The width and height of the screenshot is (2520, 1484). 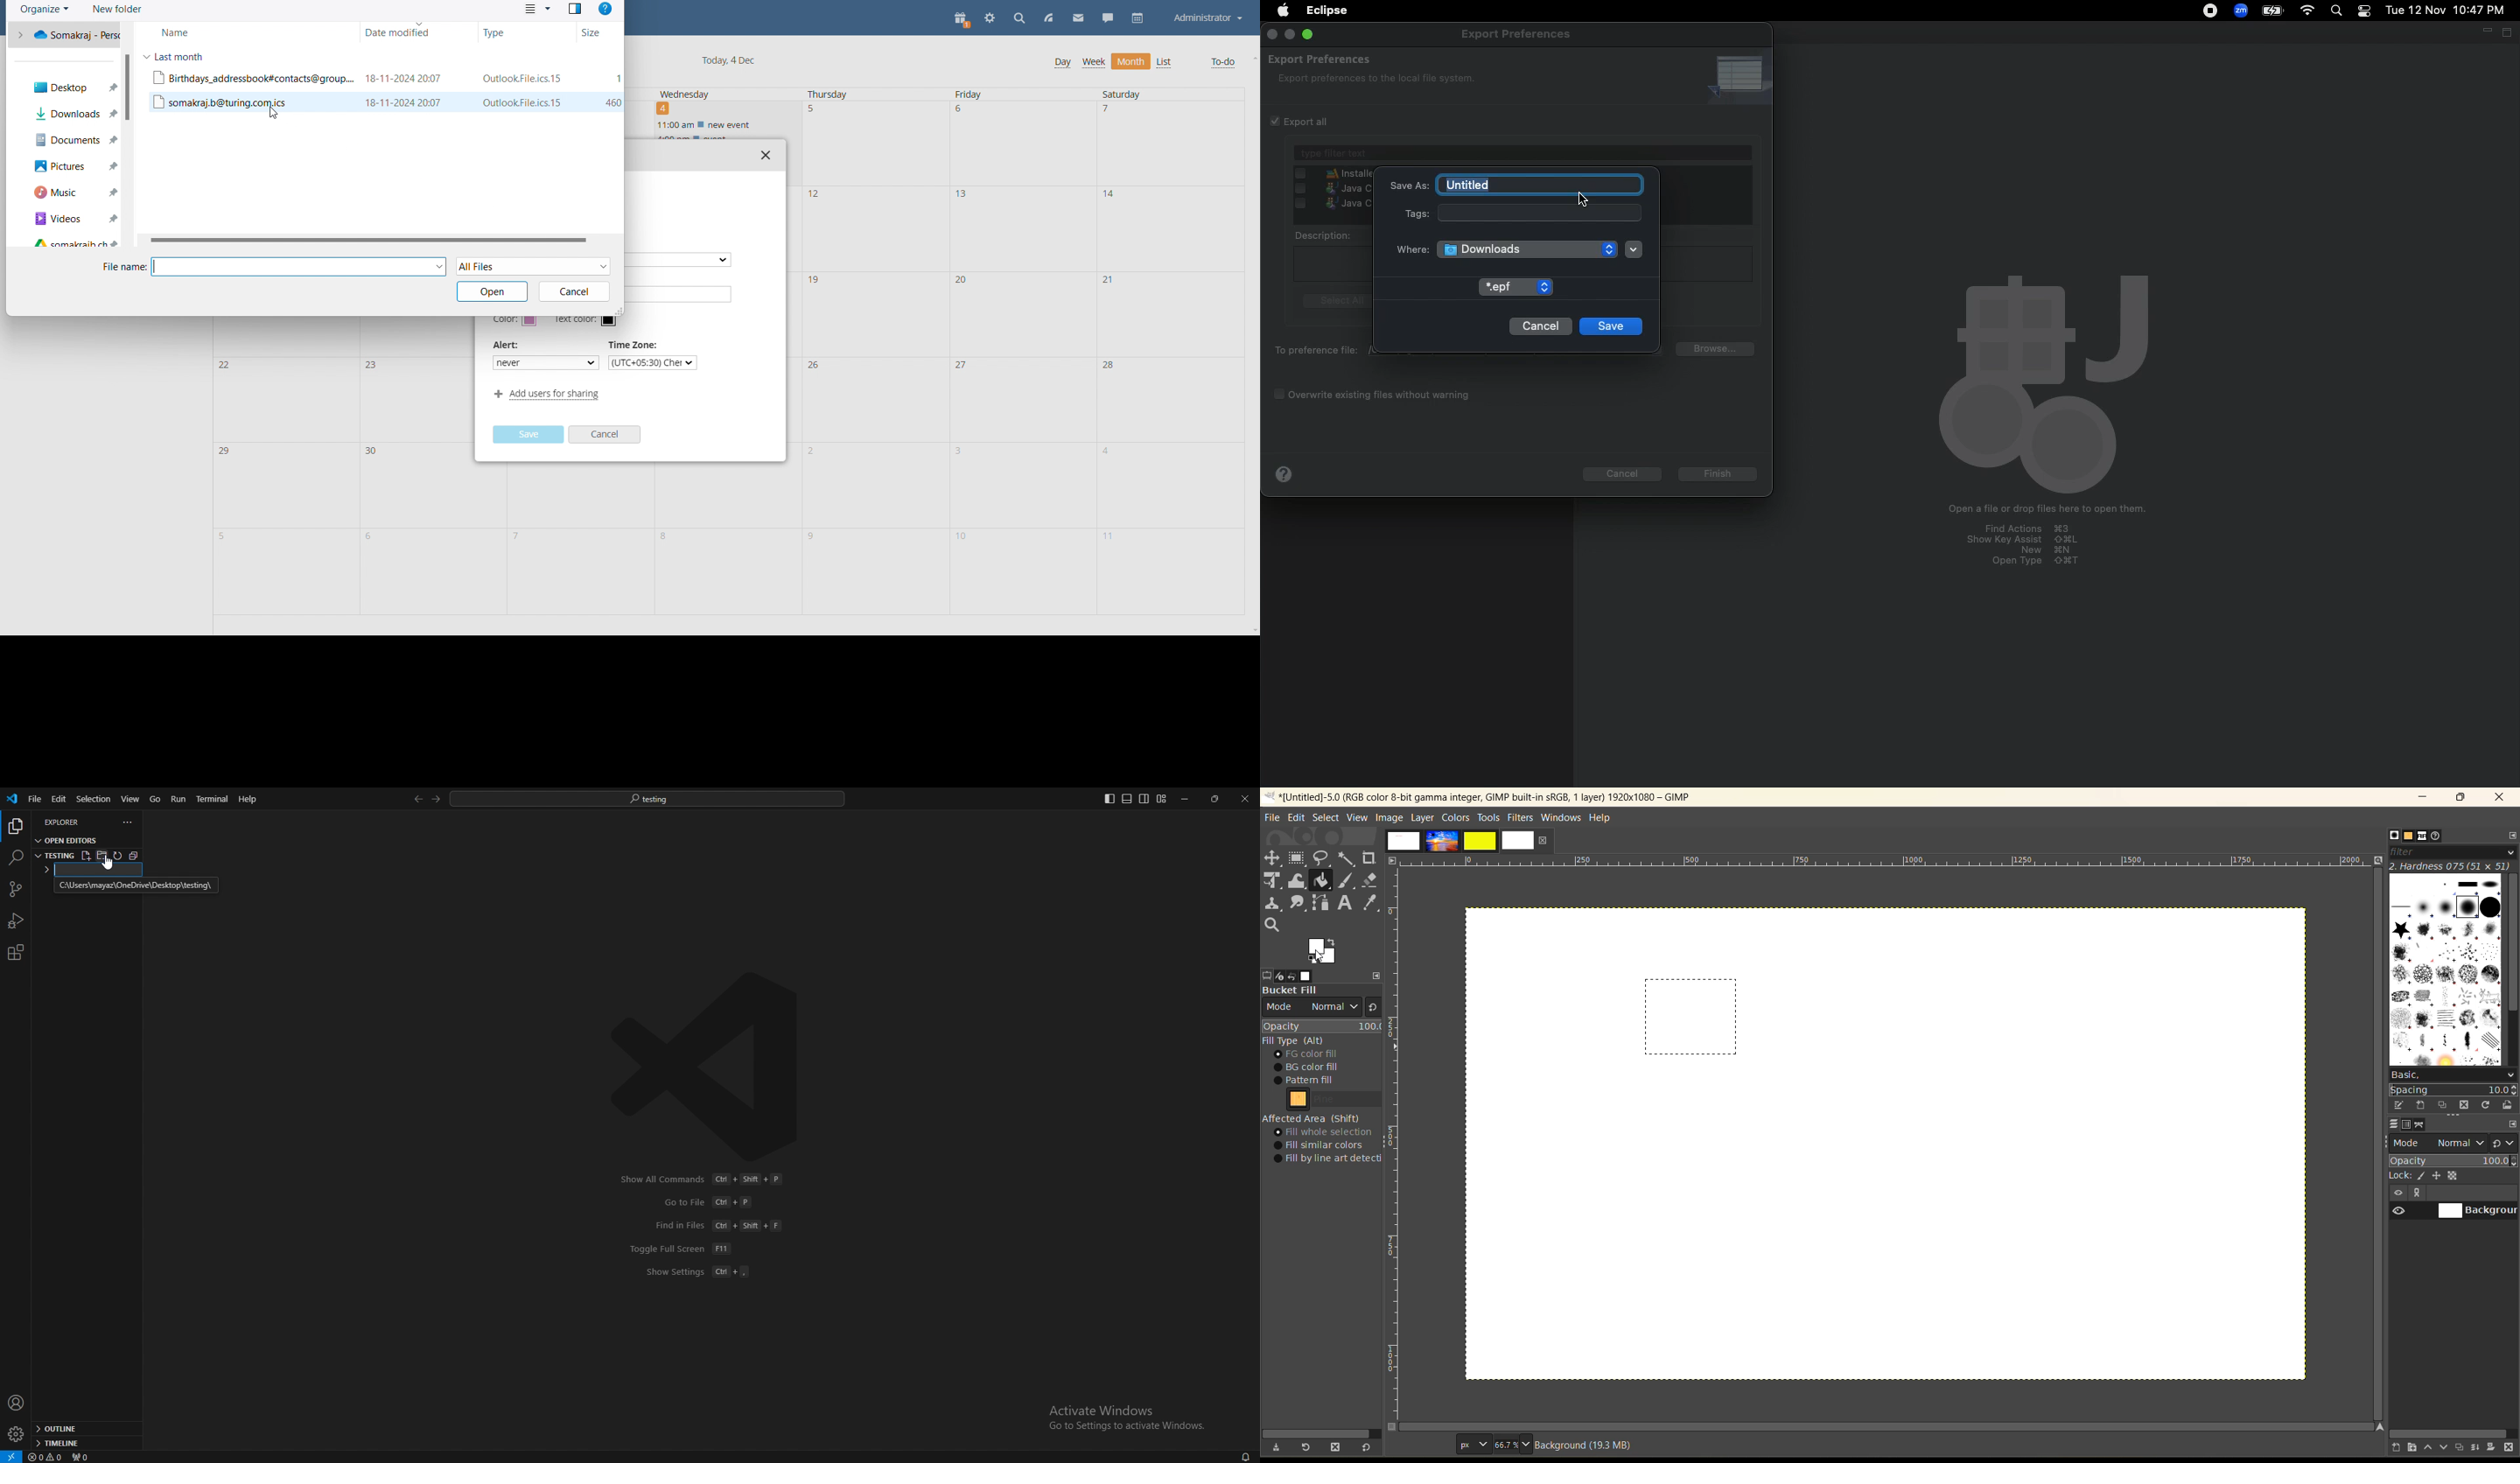 What do you see at coordinates (1322, 1028) in the screenshot?
I see `opacity` at bounding box center [1322, 1028].